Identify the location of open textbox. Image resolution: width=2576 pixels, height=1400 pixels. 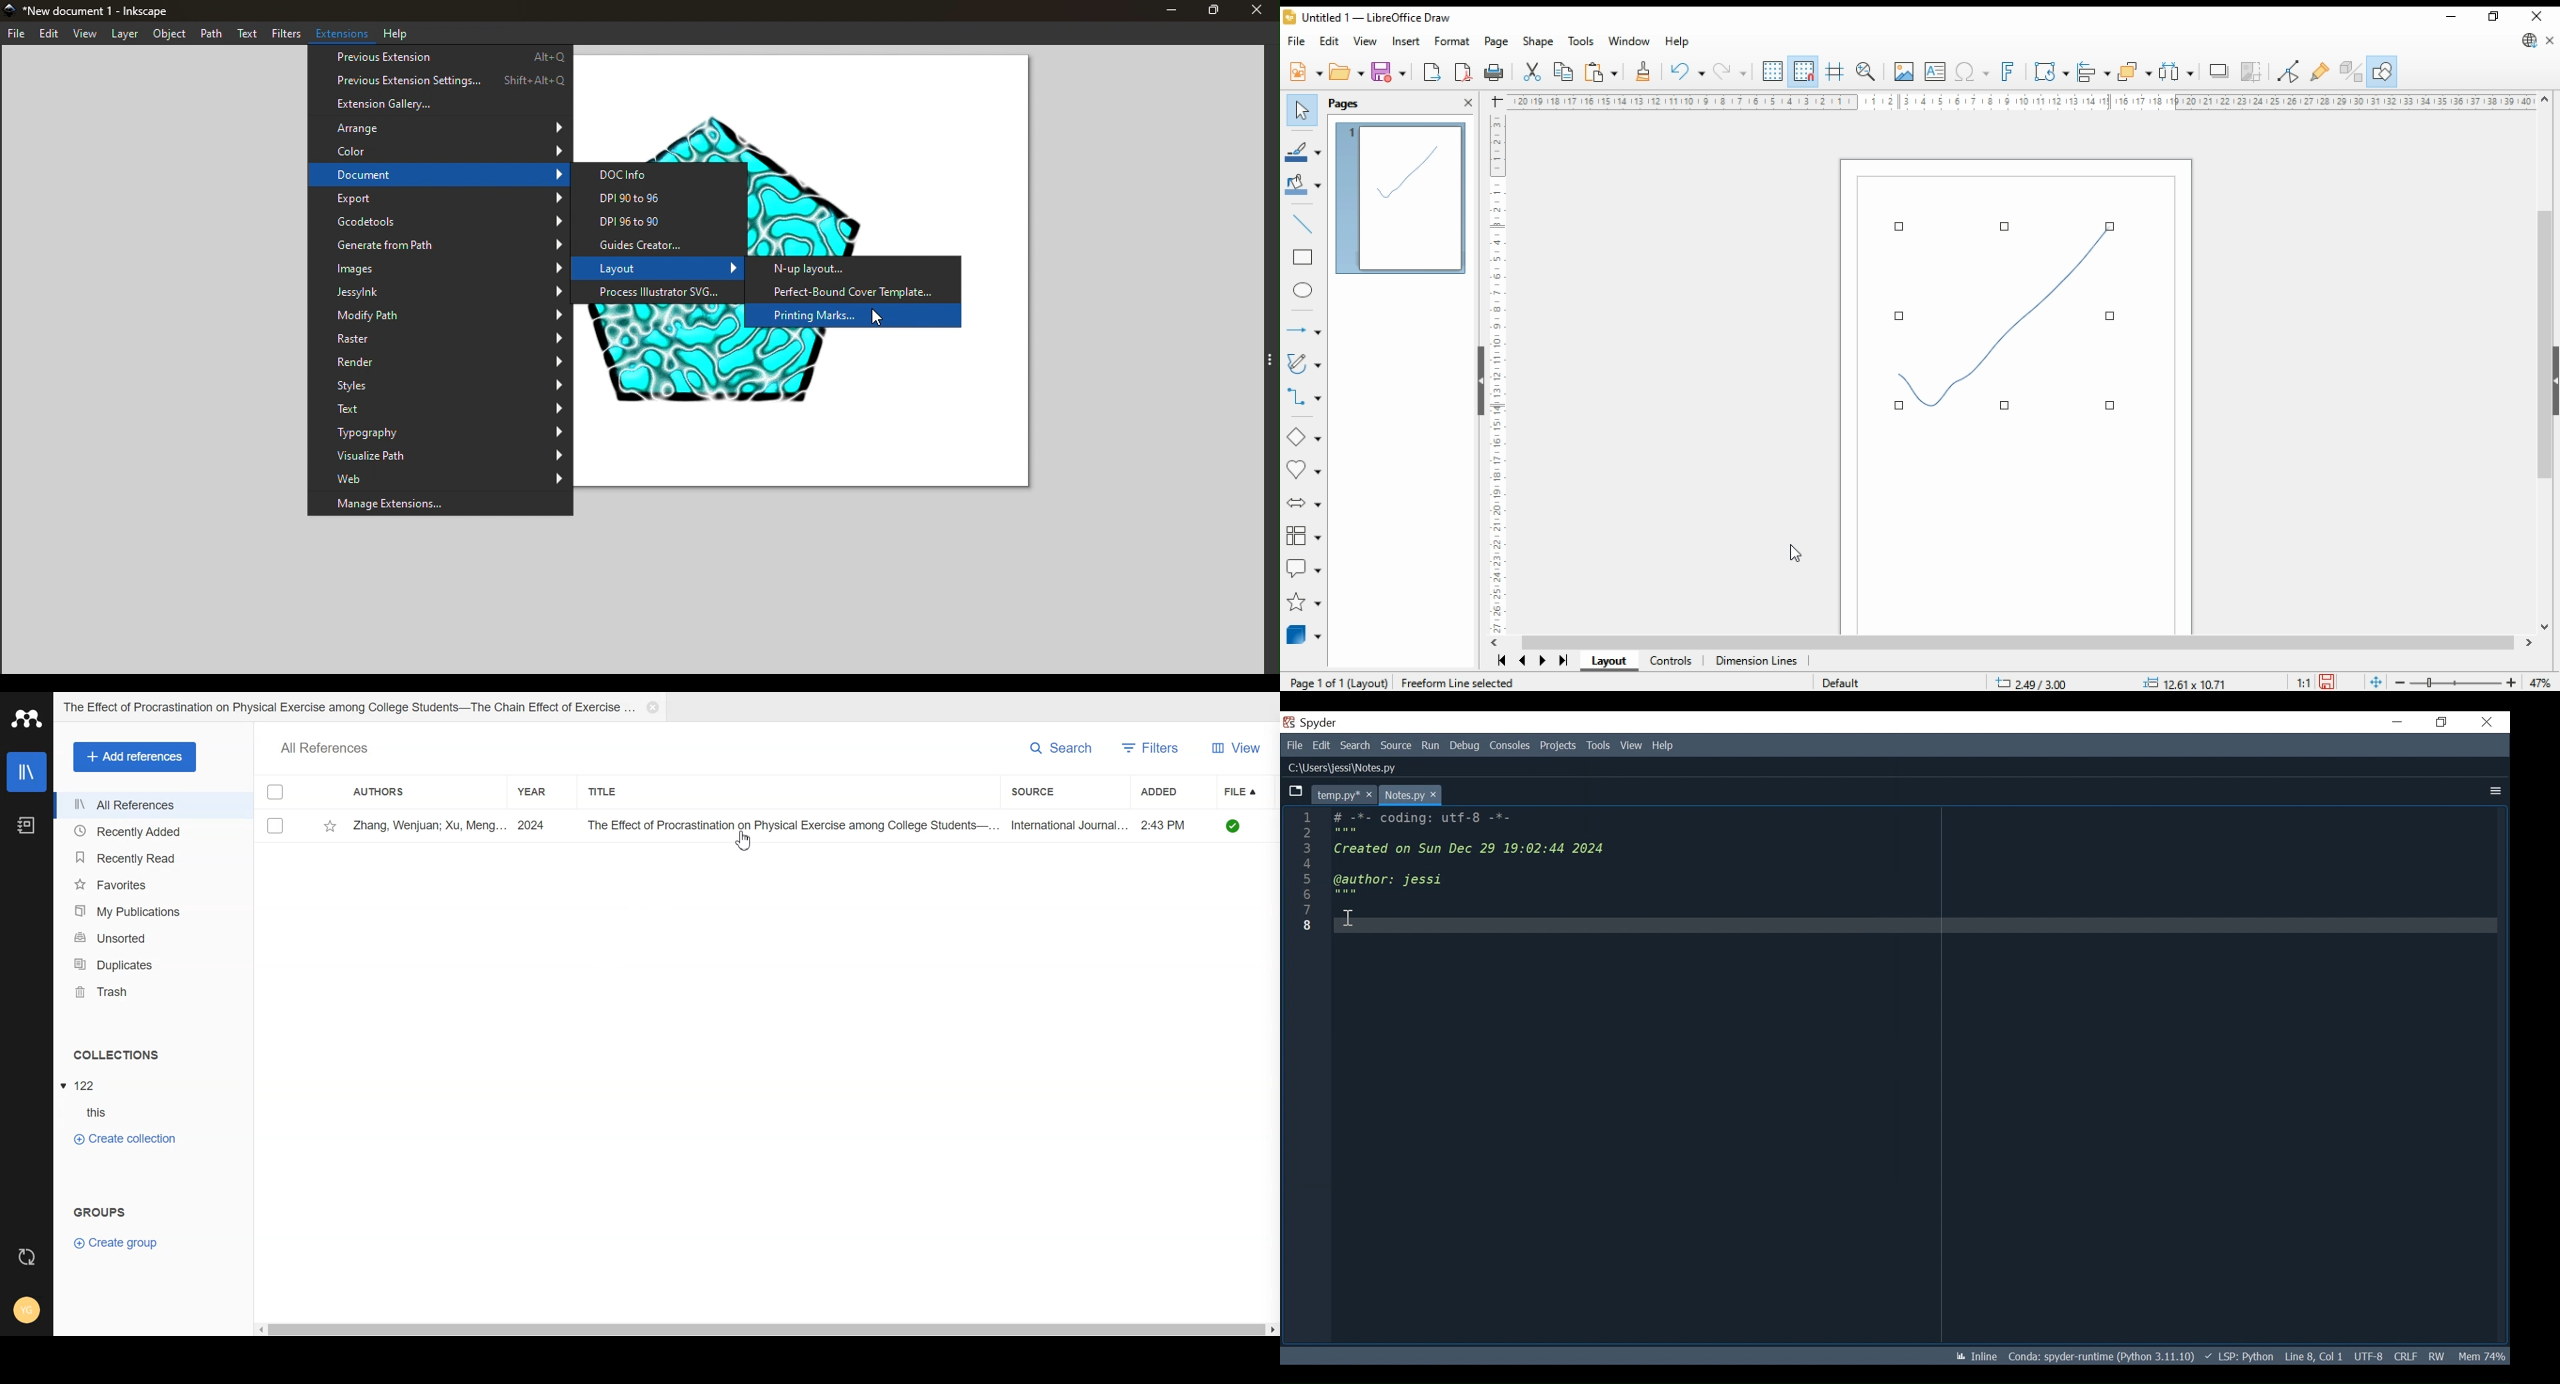
(1936, 72).